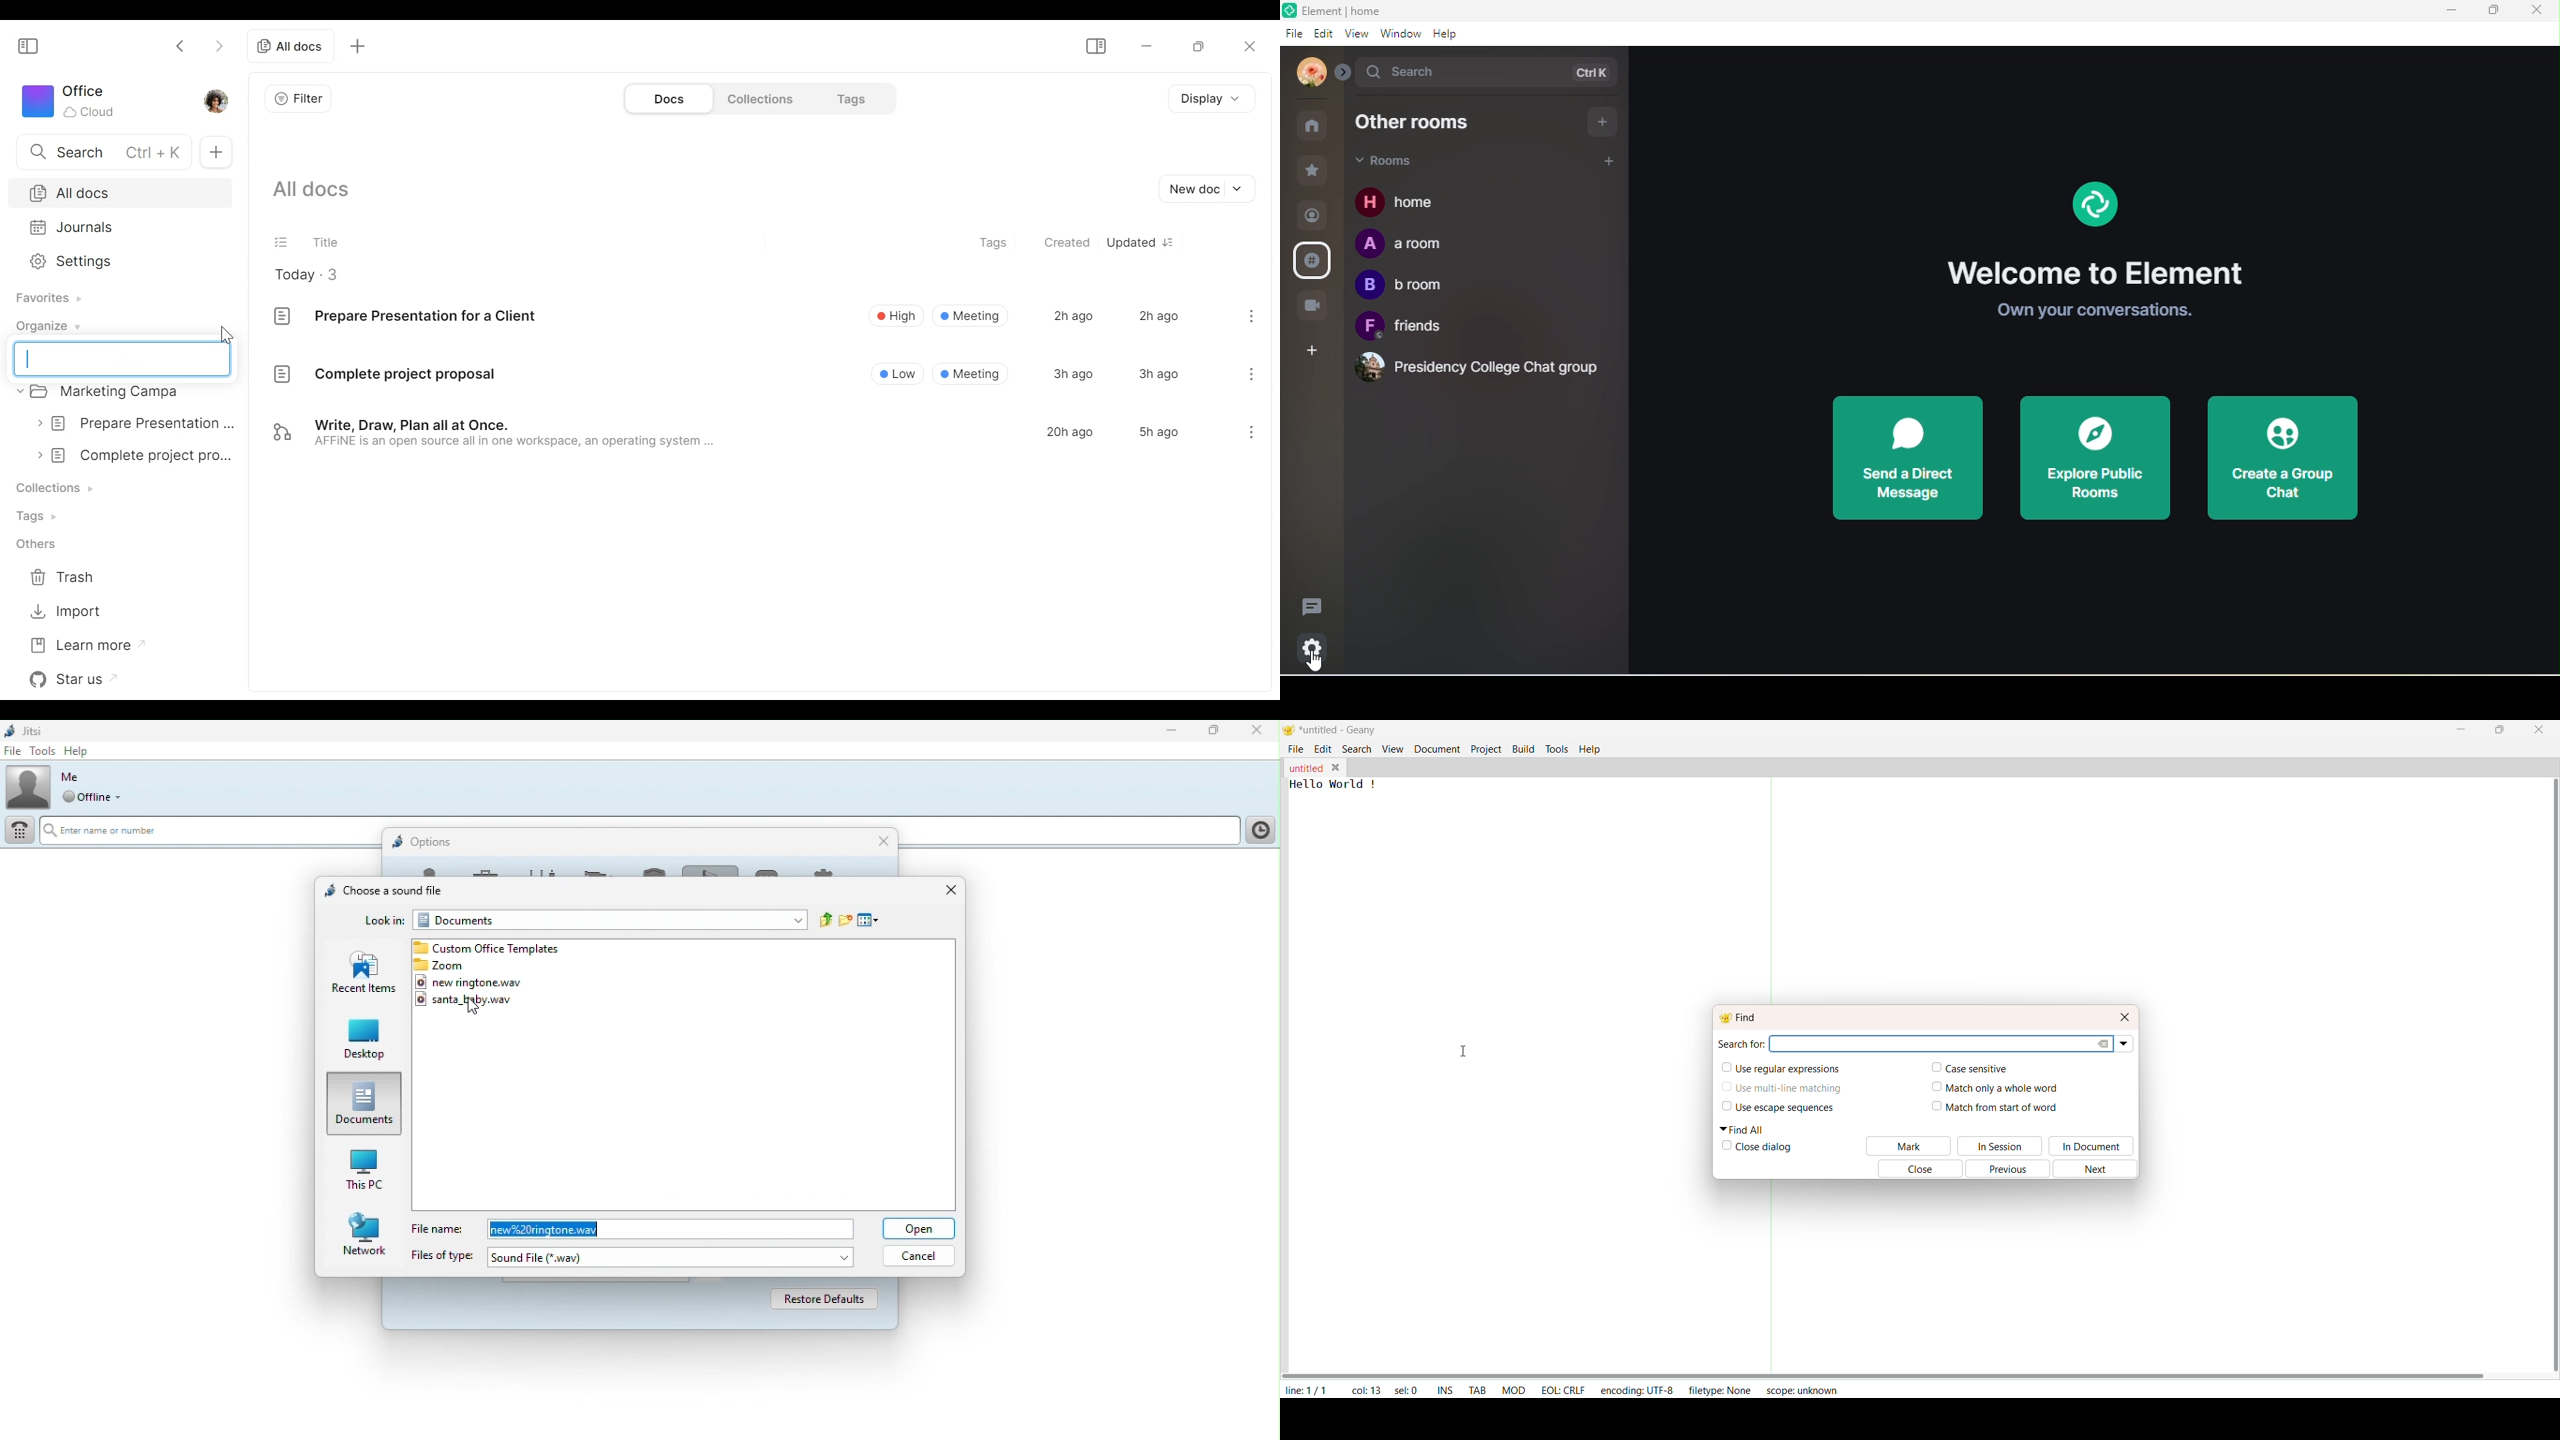 Image resolution: width=2576 pixels, height=1456 pixels. What do you see at coordinates (1401, 285) in the screenshot?
I see `b room` at bounding box center [1401, 285].